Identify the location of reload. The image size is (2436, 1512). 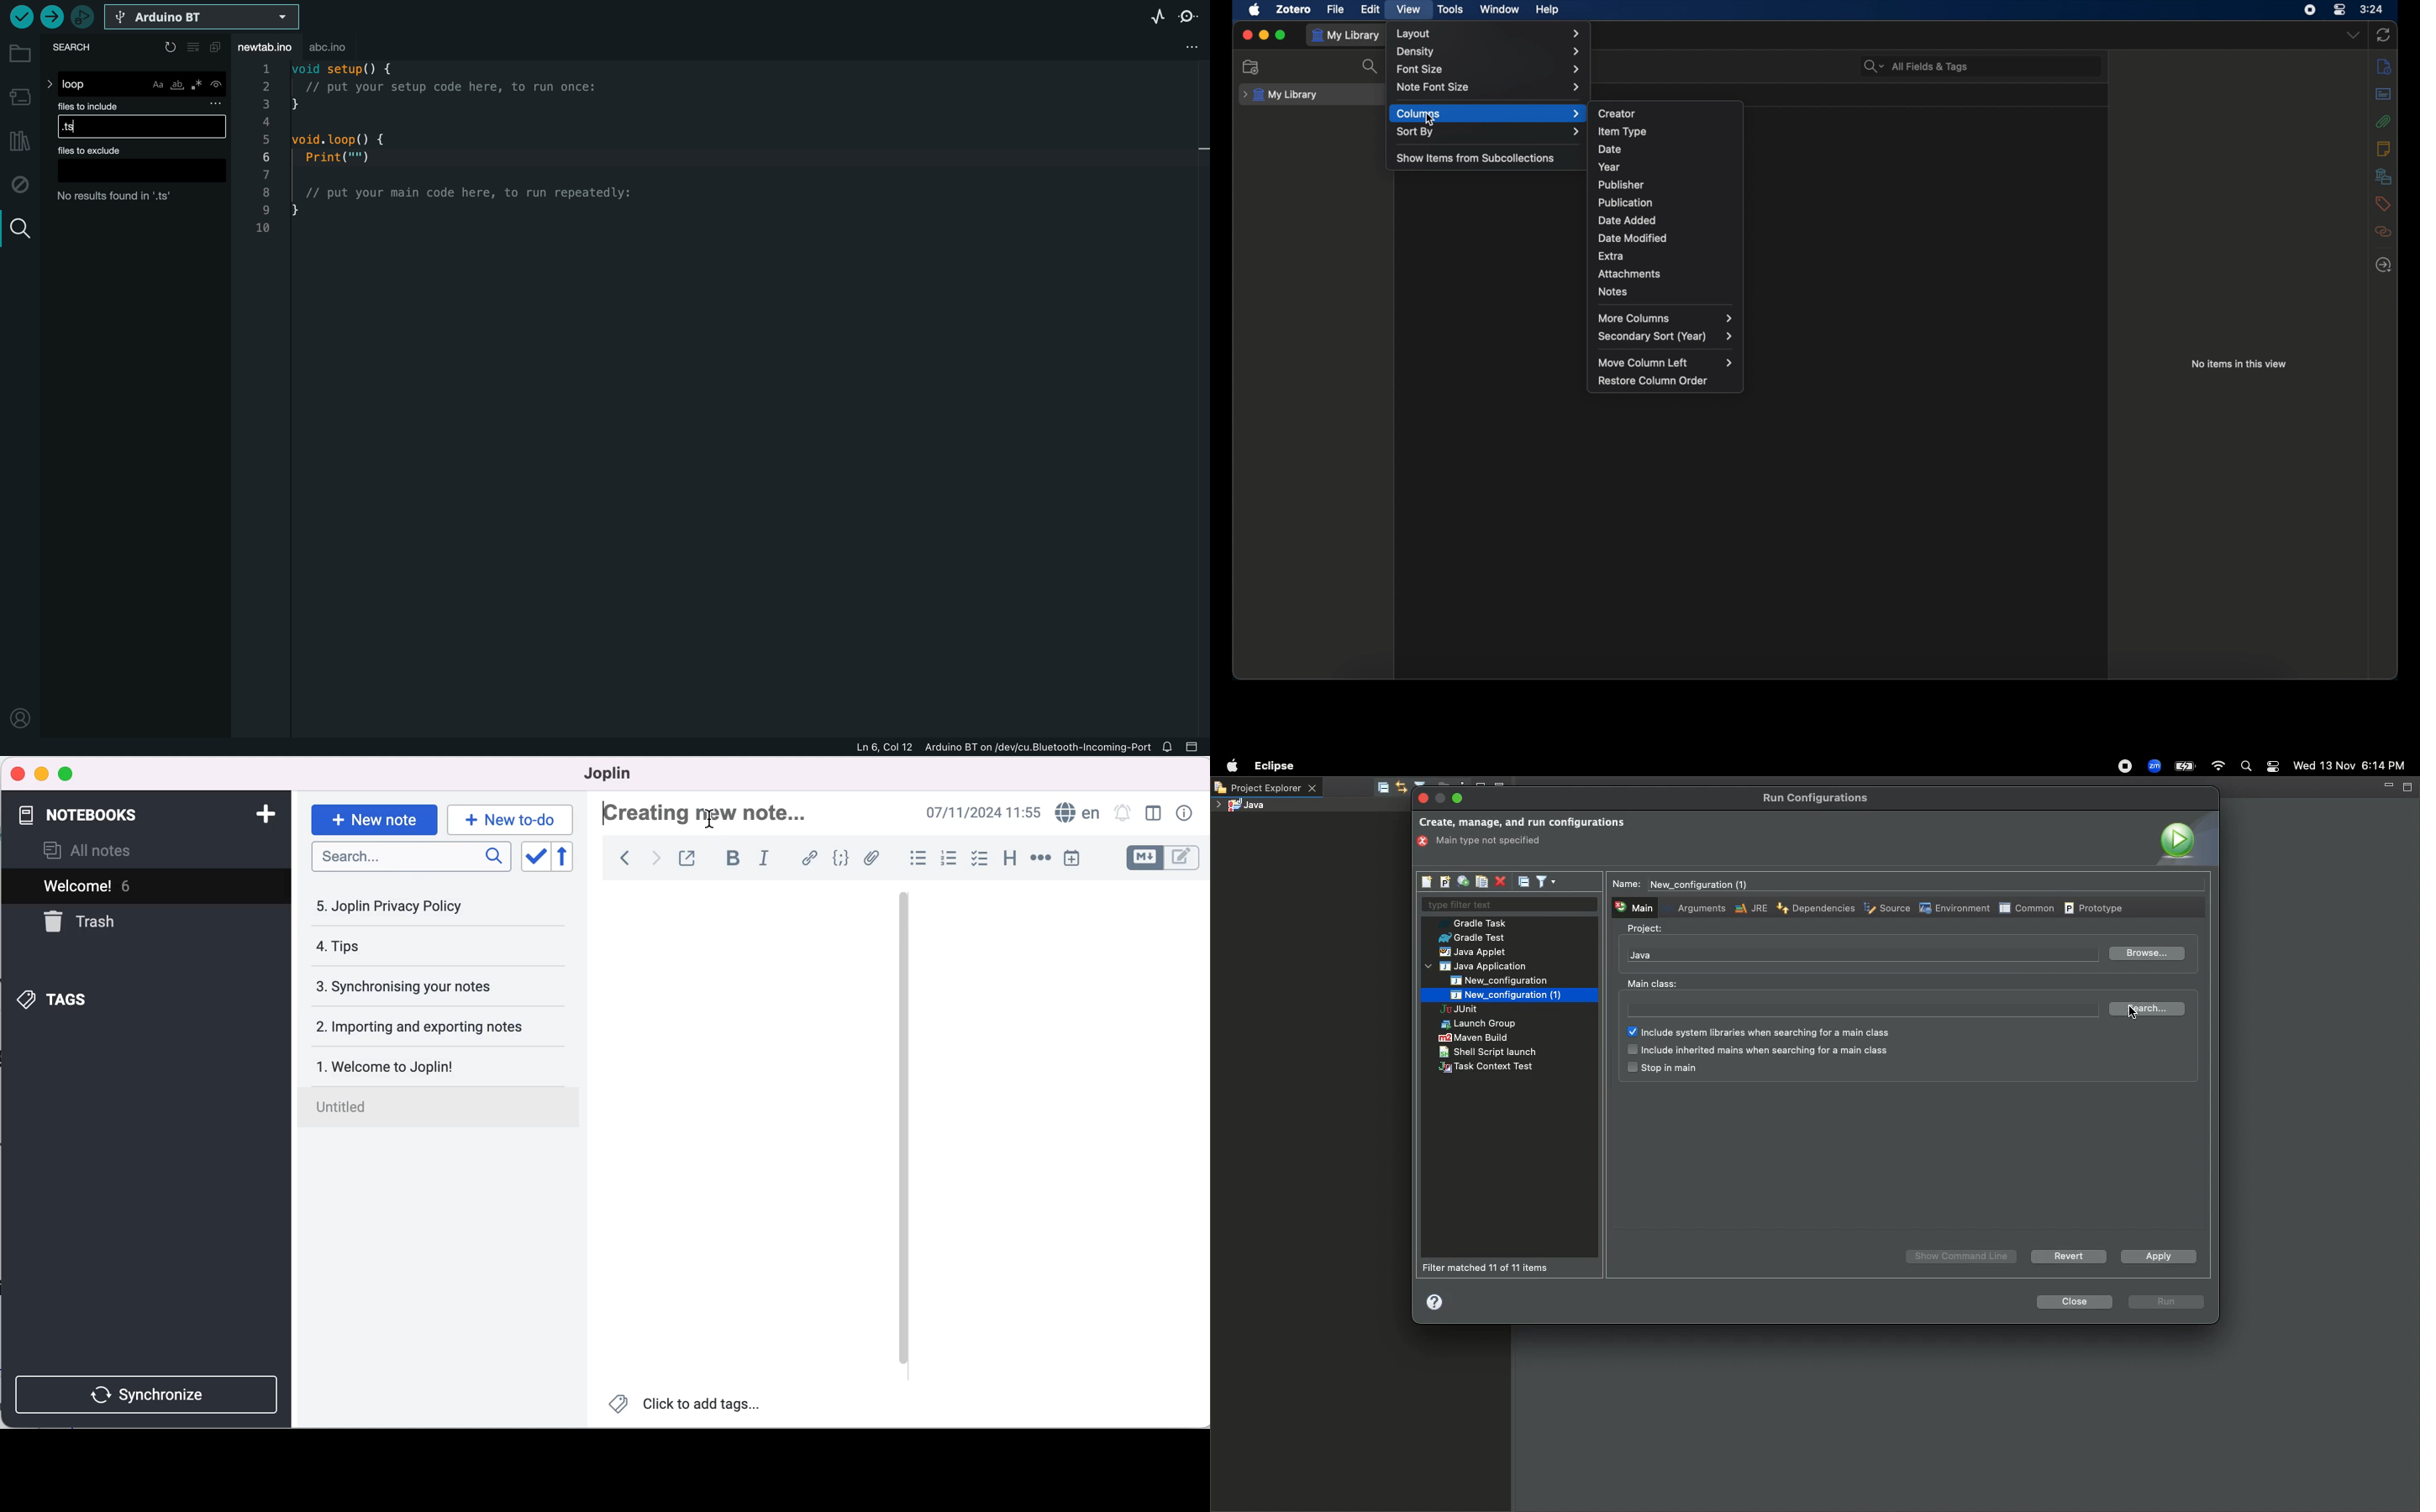
(171, 47).